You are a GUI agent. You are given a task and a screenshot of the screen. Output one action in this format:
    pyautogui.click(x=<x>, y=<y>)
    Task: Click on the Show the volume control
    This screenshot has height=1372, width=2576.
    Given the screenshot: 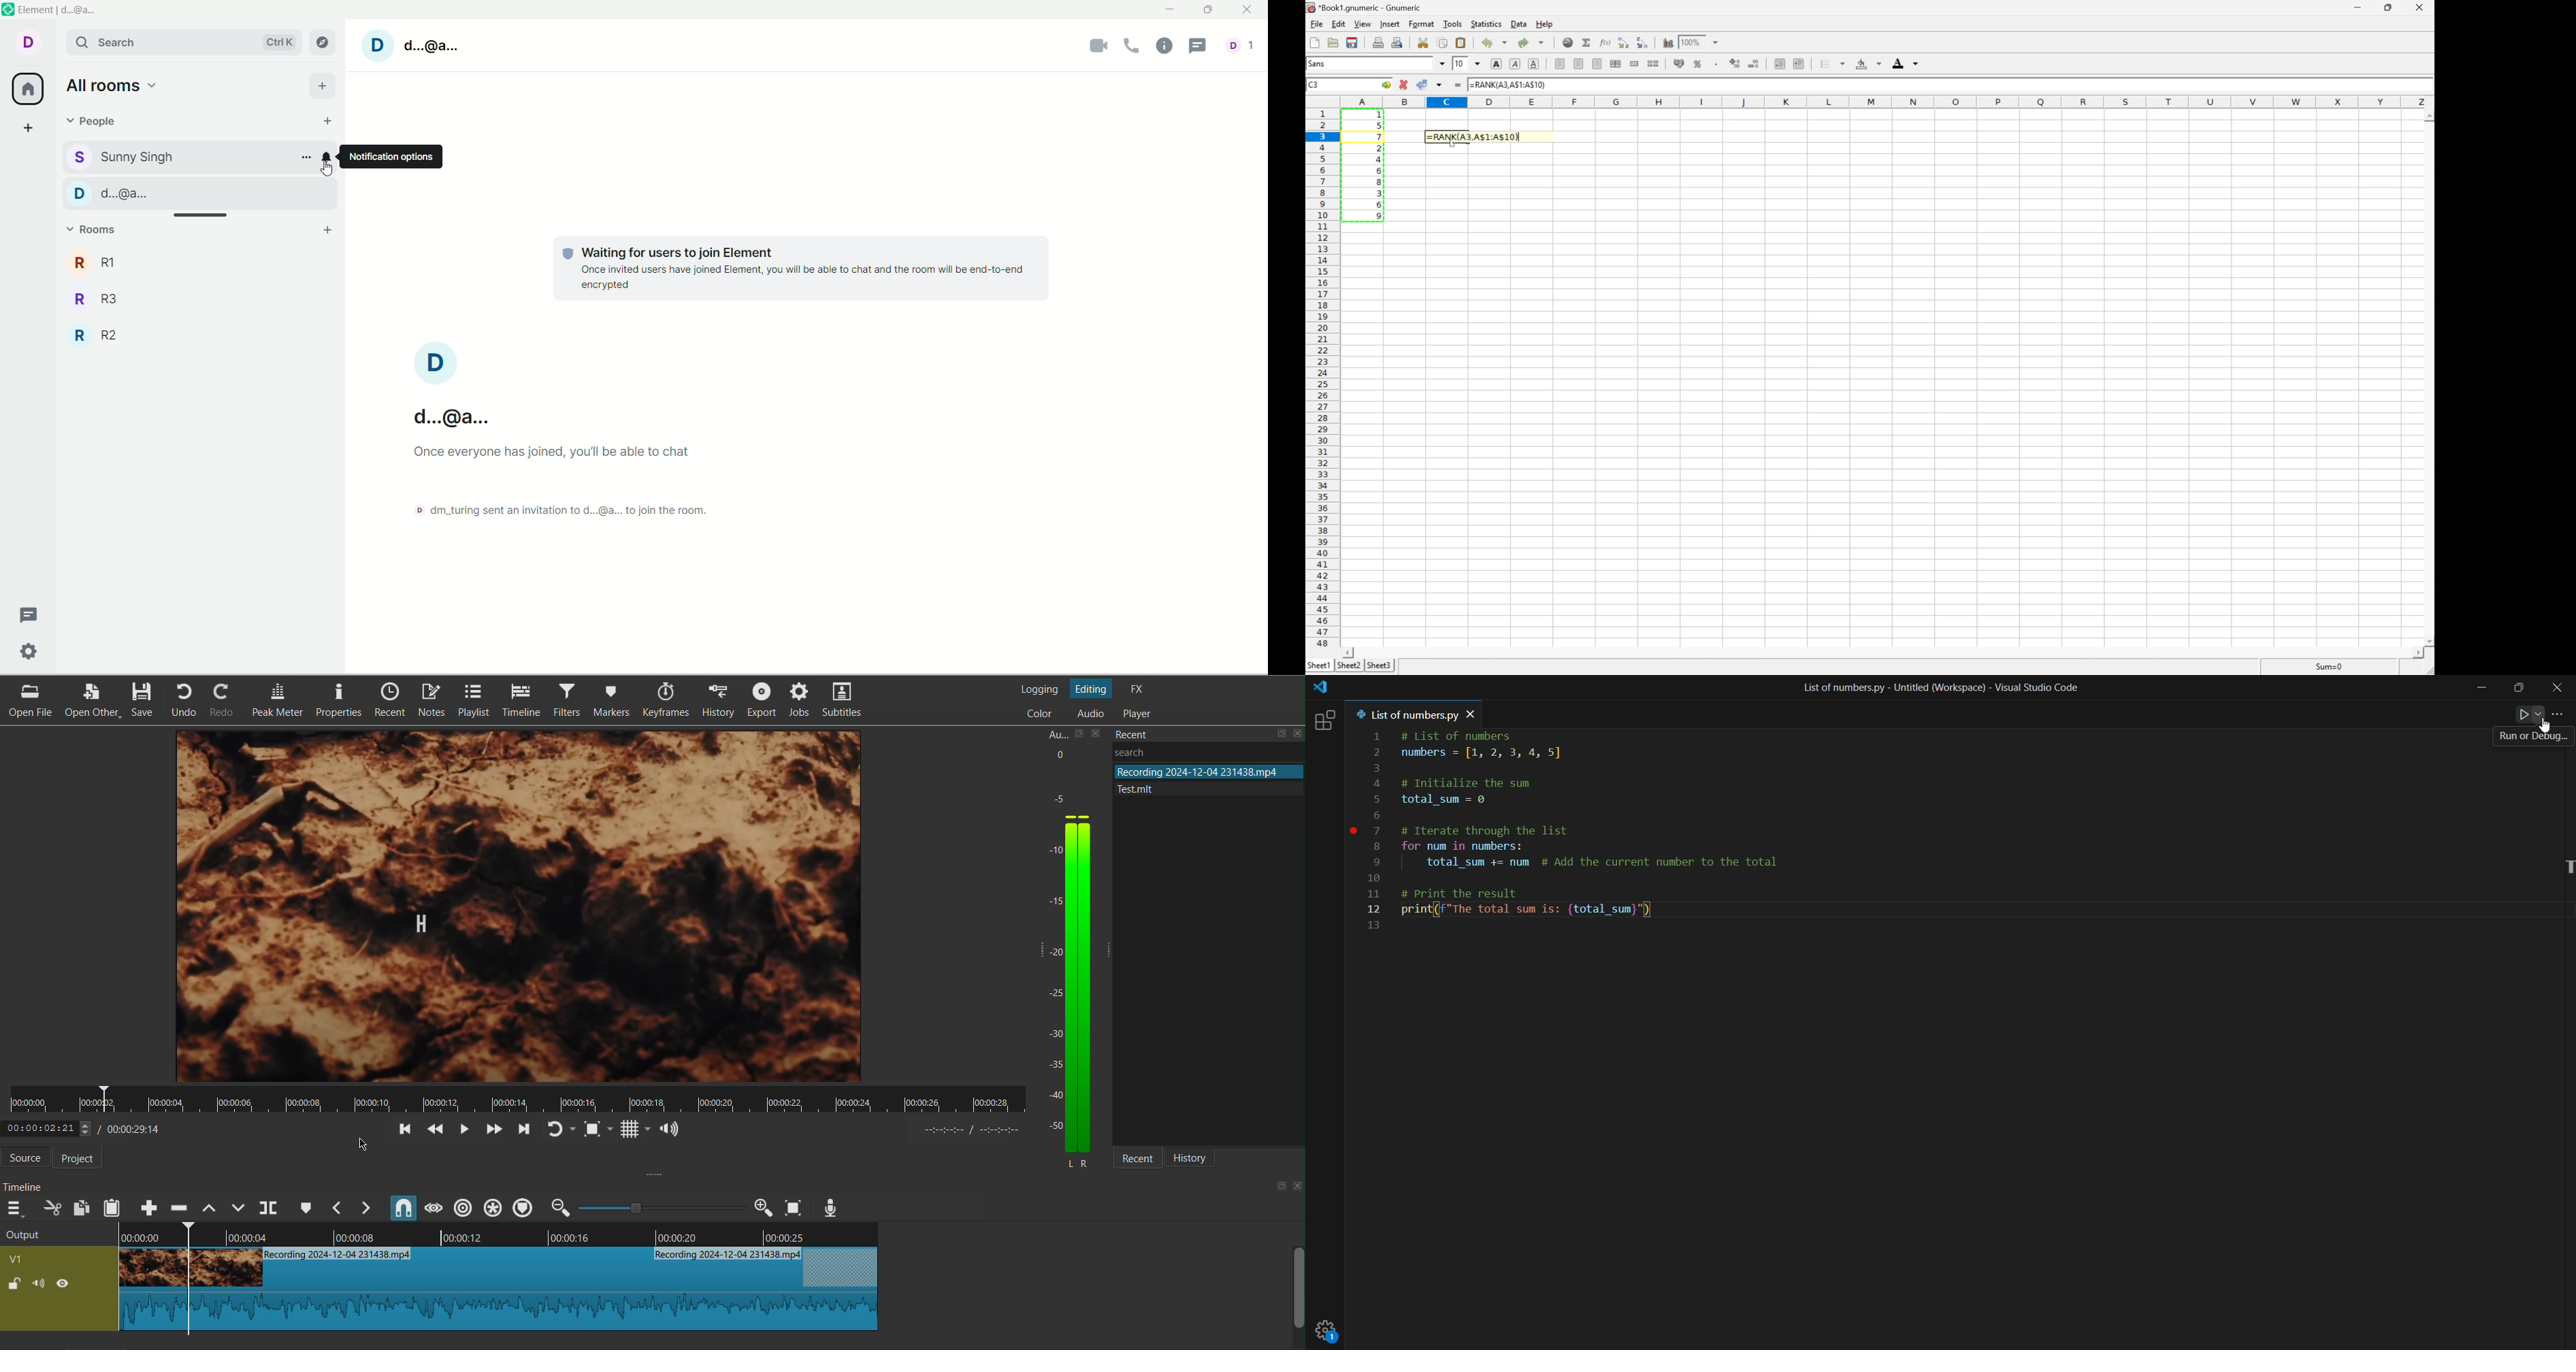 What is the action you would take?
    pyautogui.click(x=670, y=1130)
    